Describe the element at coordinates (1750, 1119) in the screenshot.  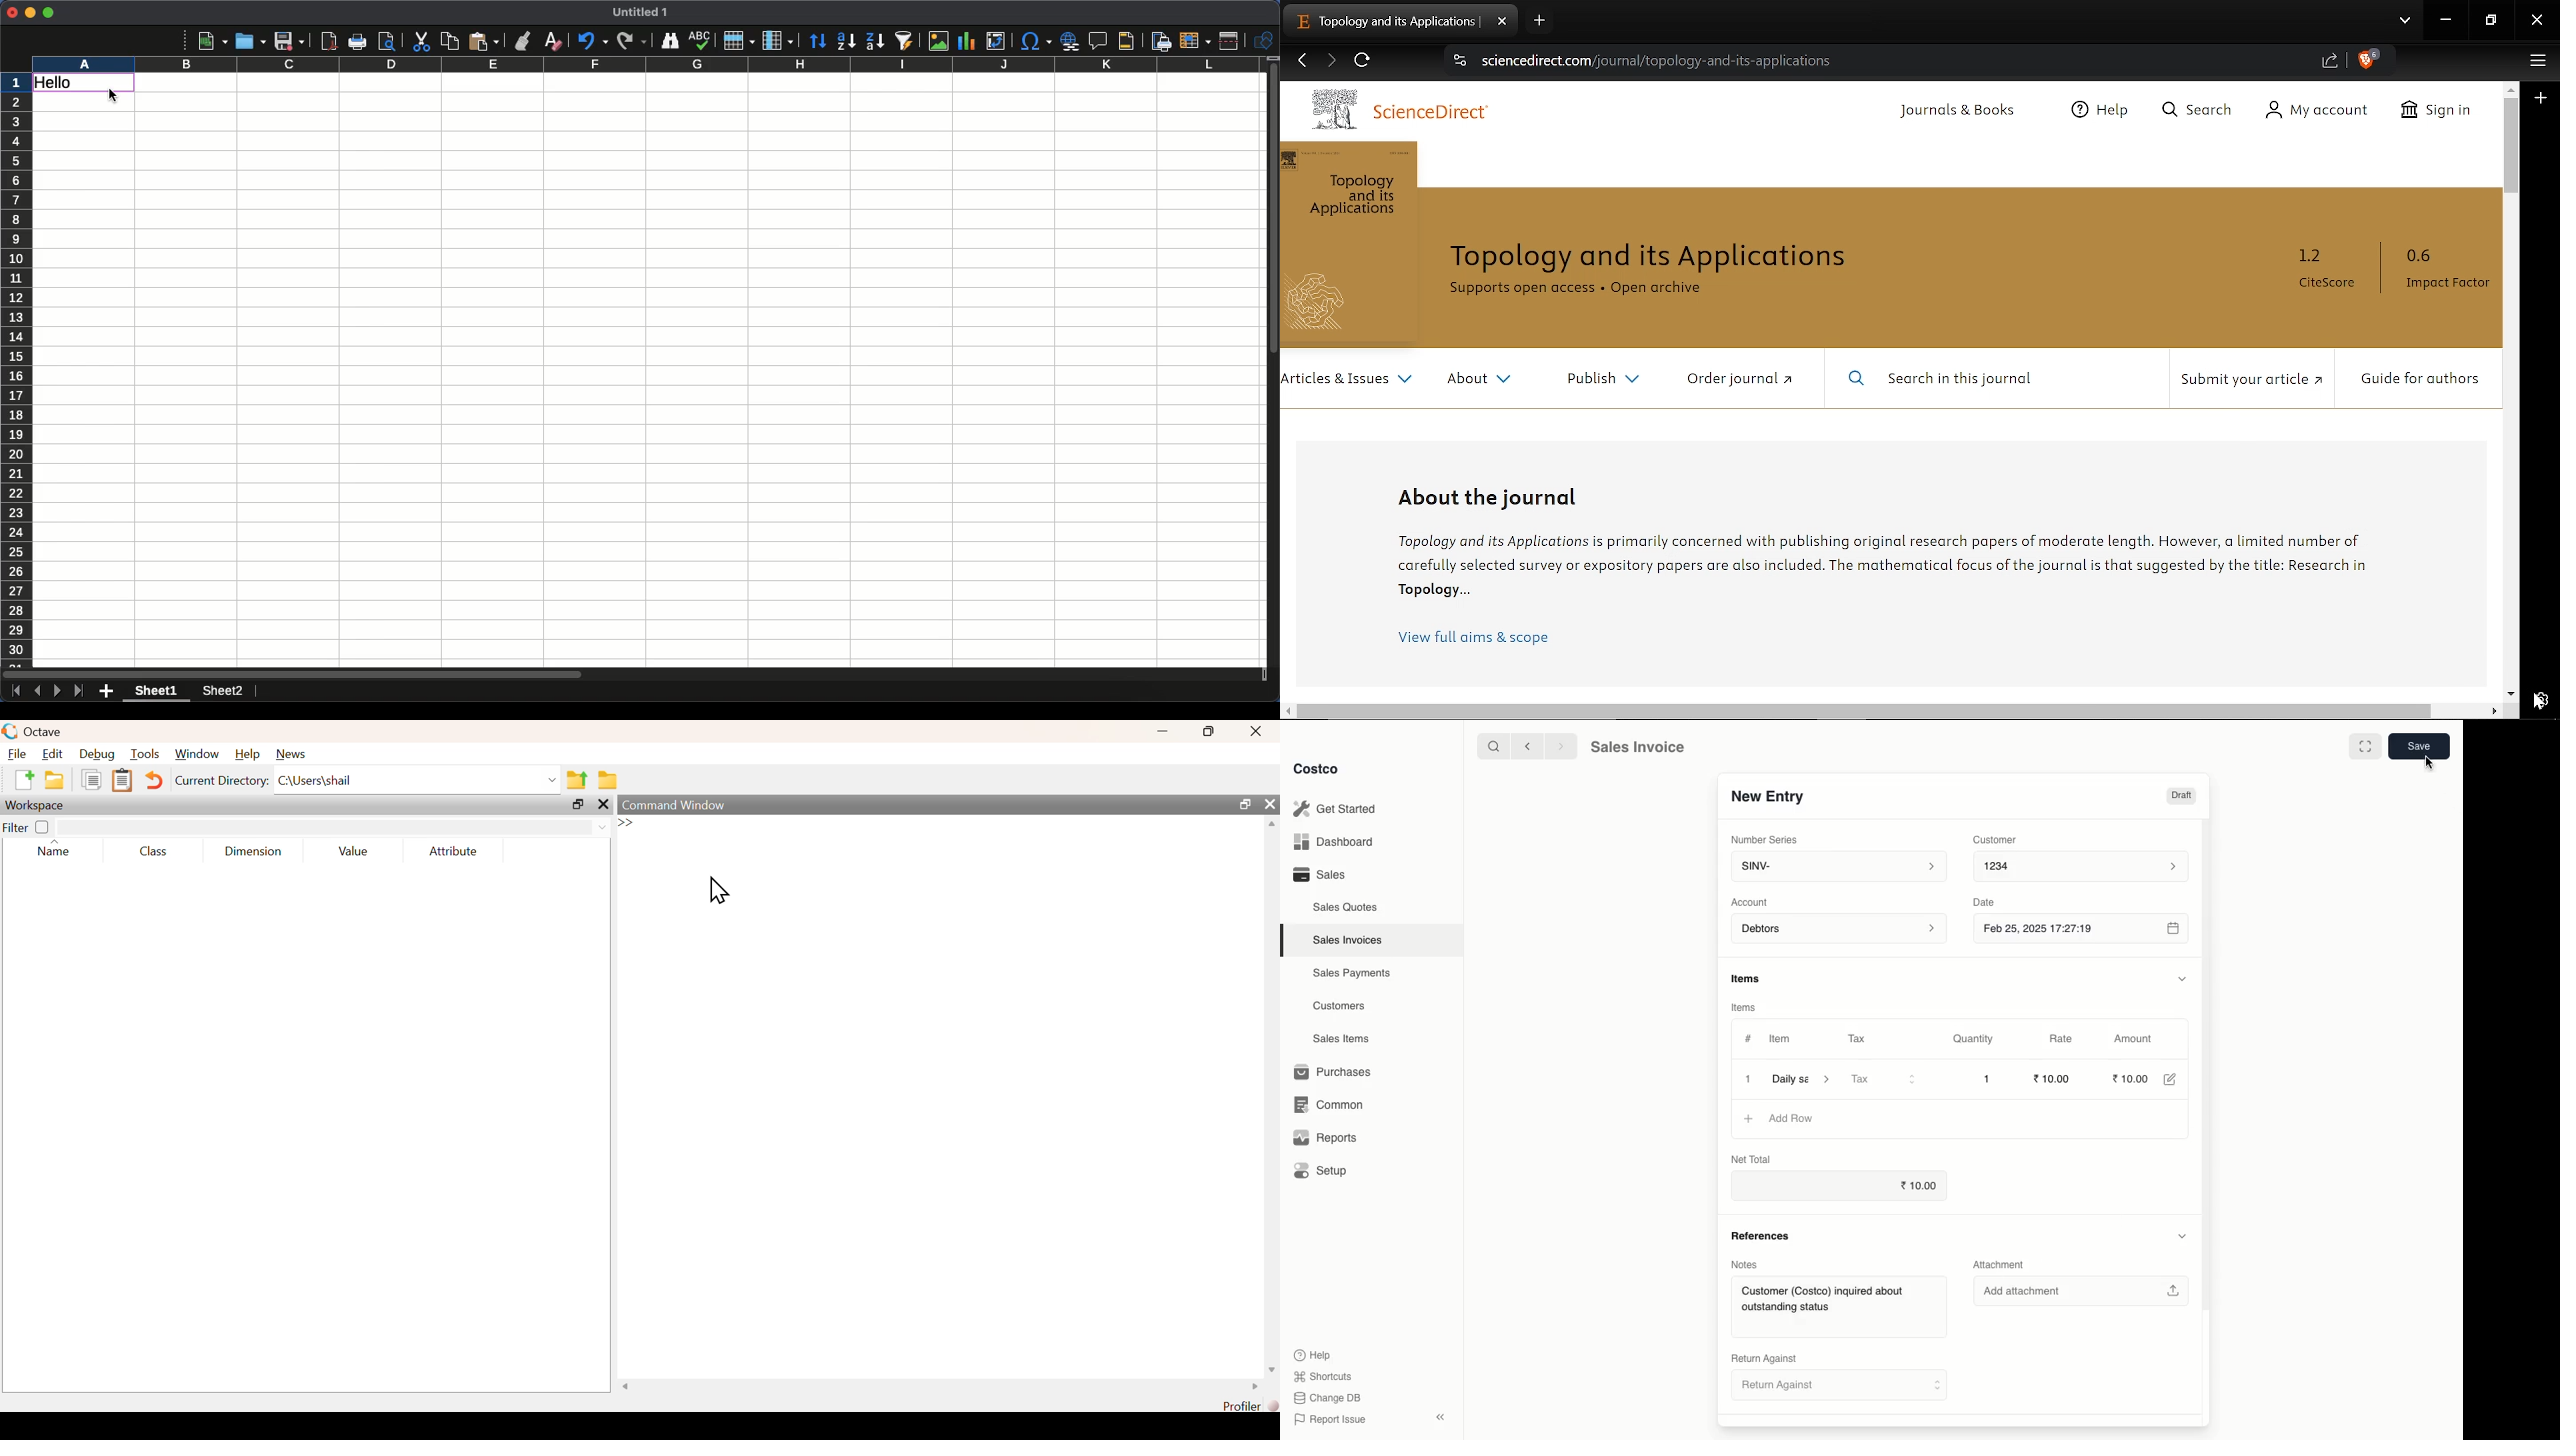
I see `Add` at that location.